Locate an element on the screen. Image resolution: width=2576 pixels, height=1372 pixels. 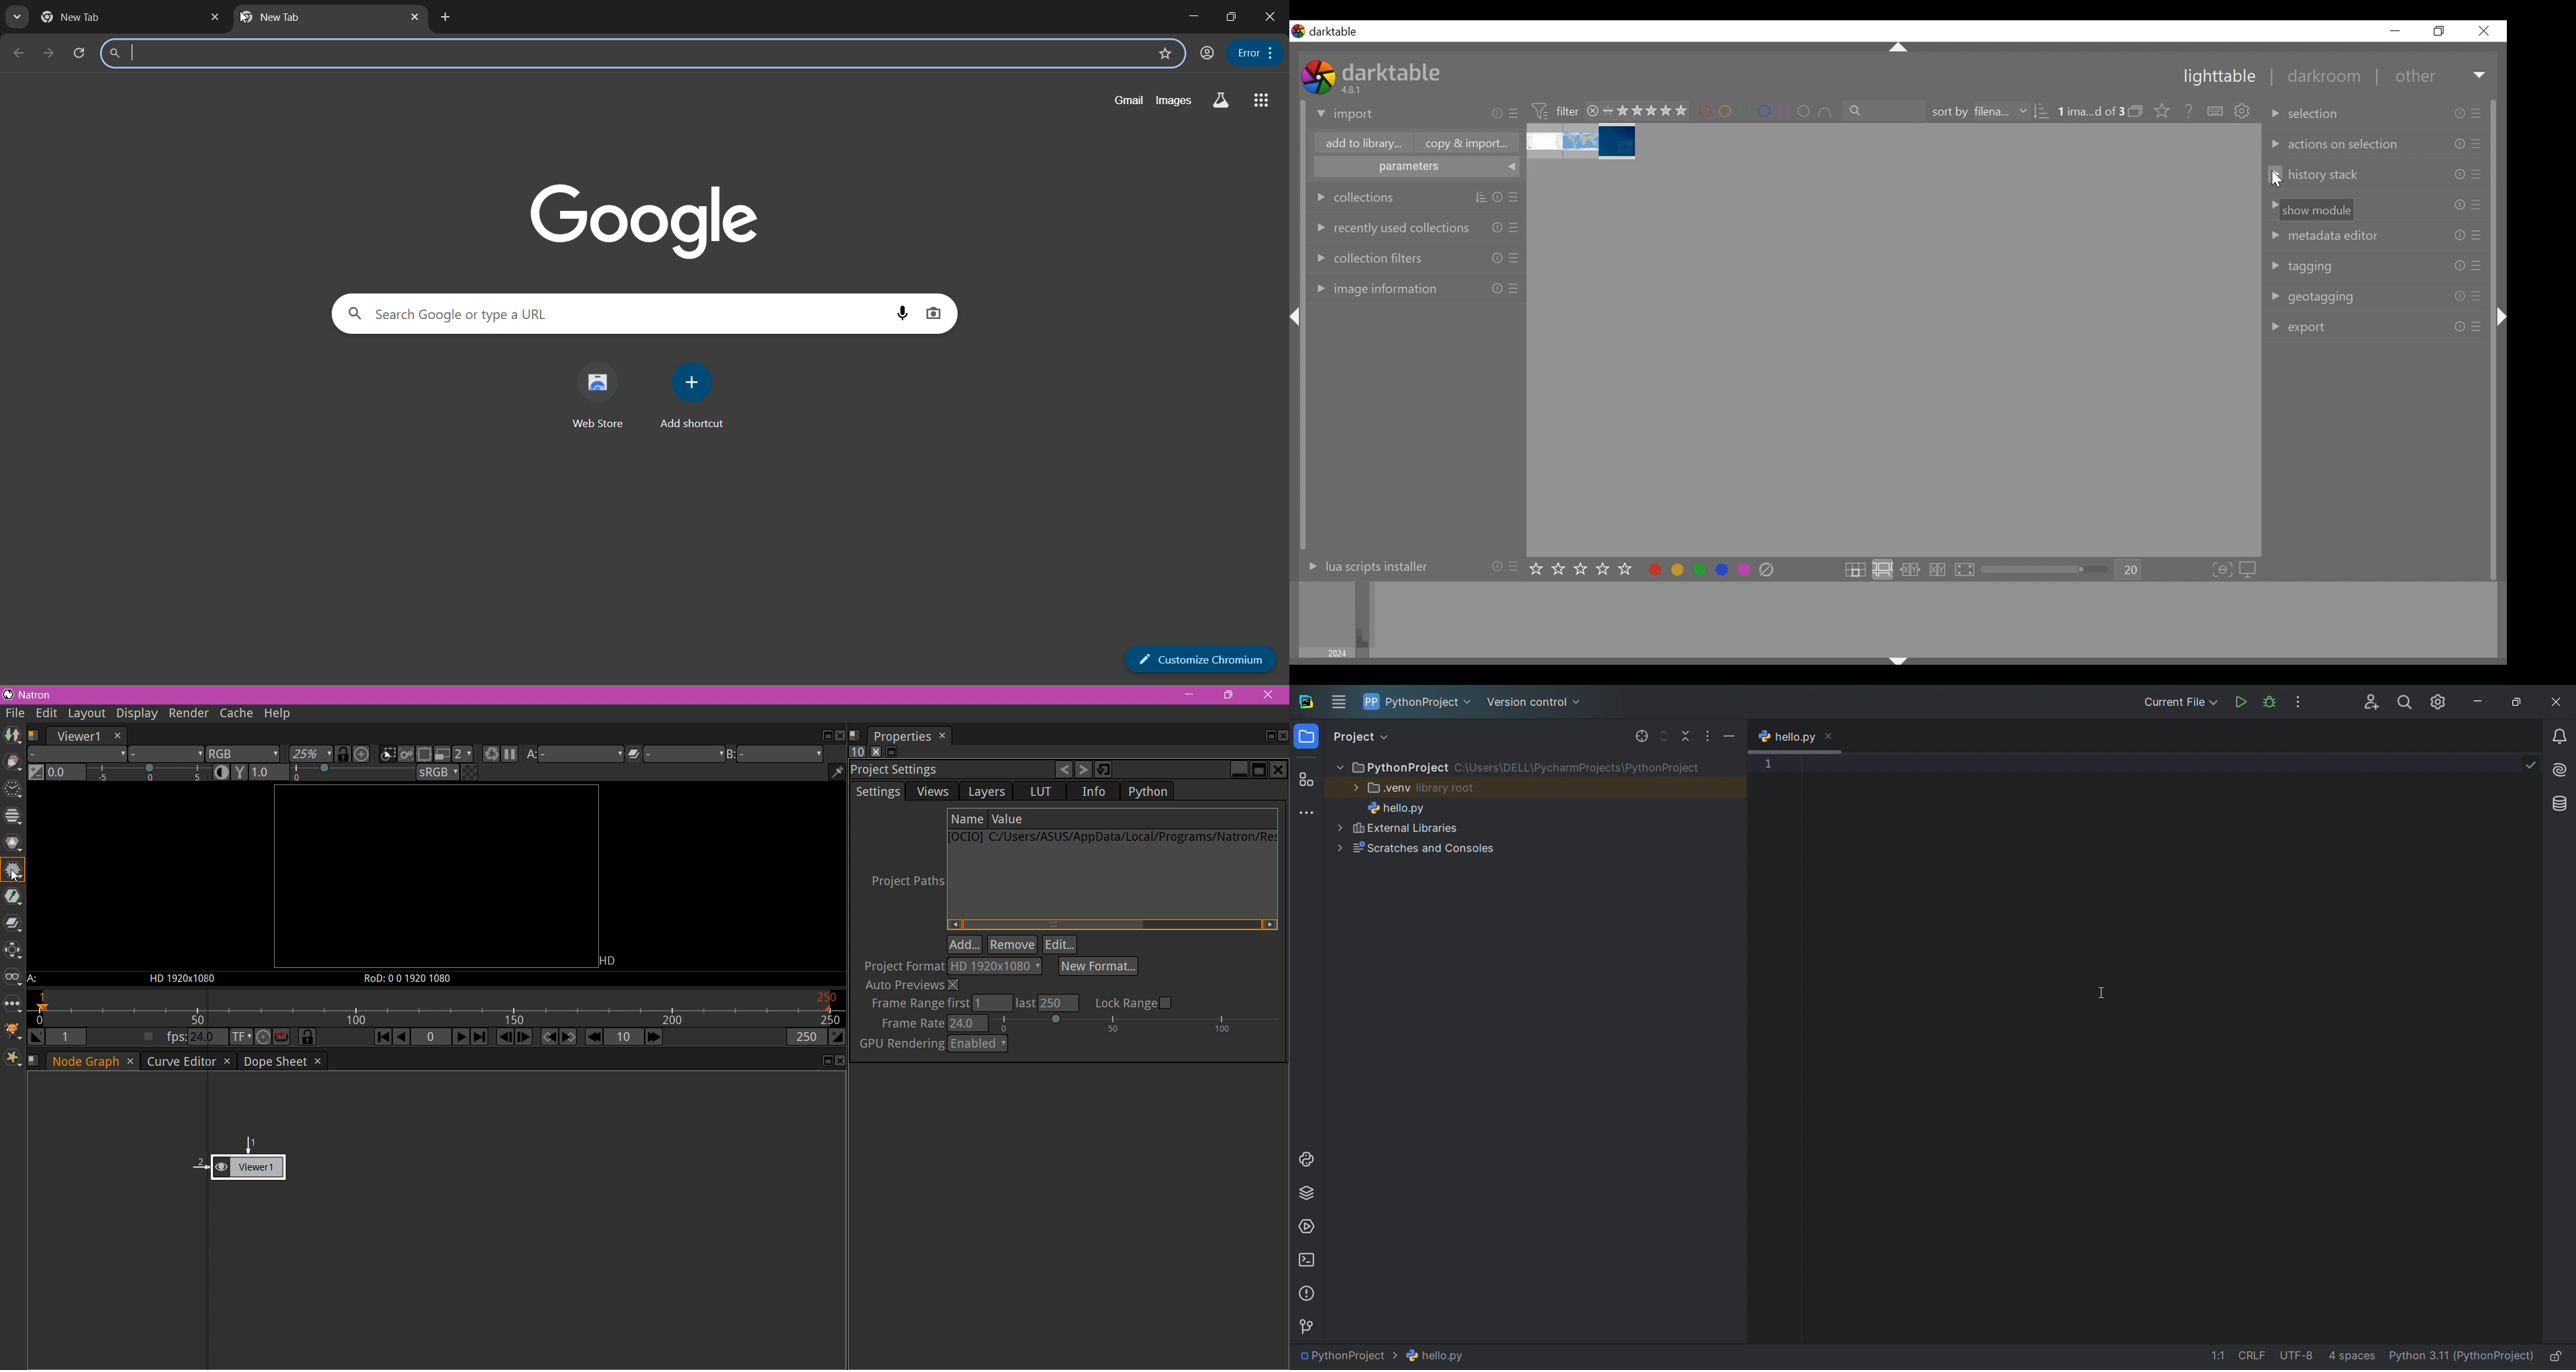
collections is located at coordinates (1356, 197).